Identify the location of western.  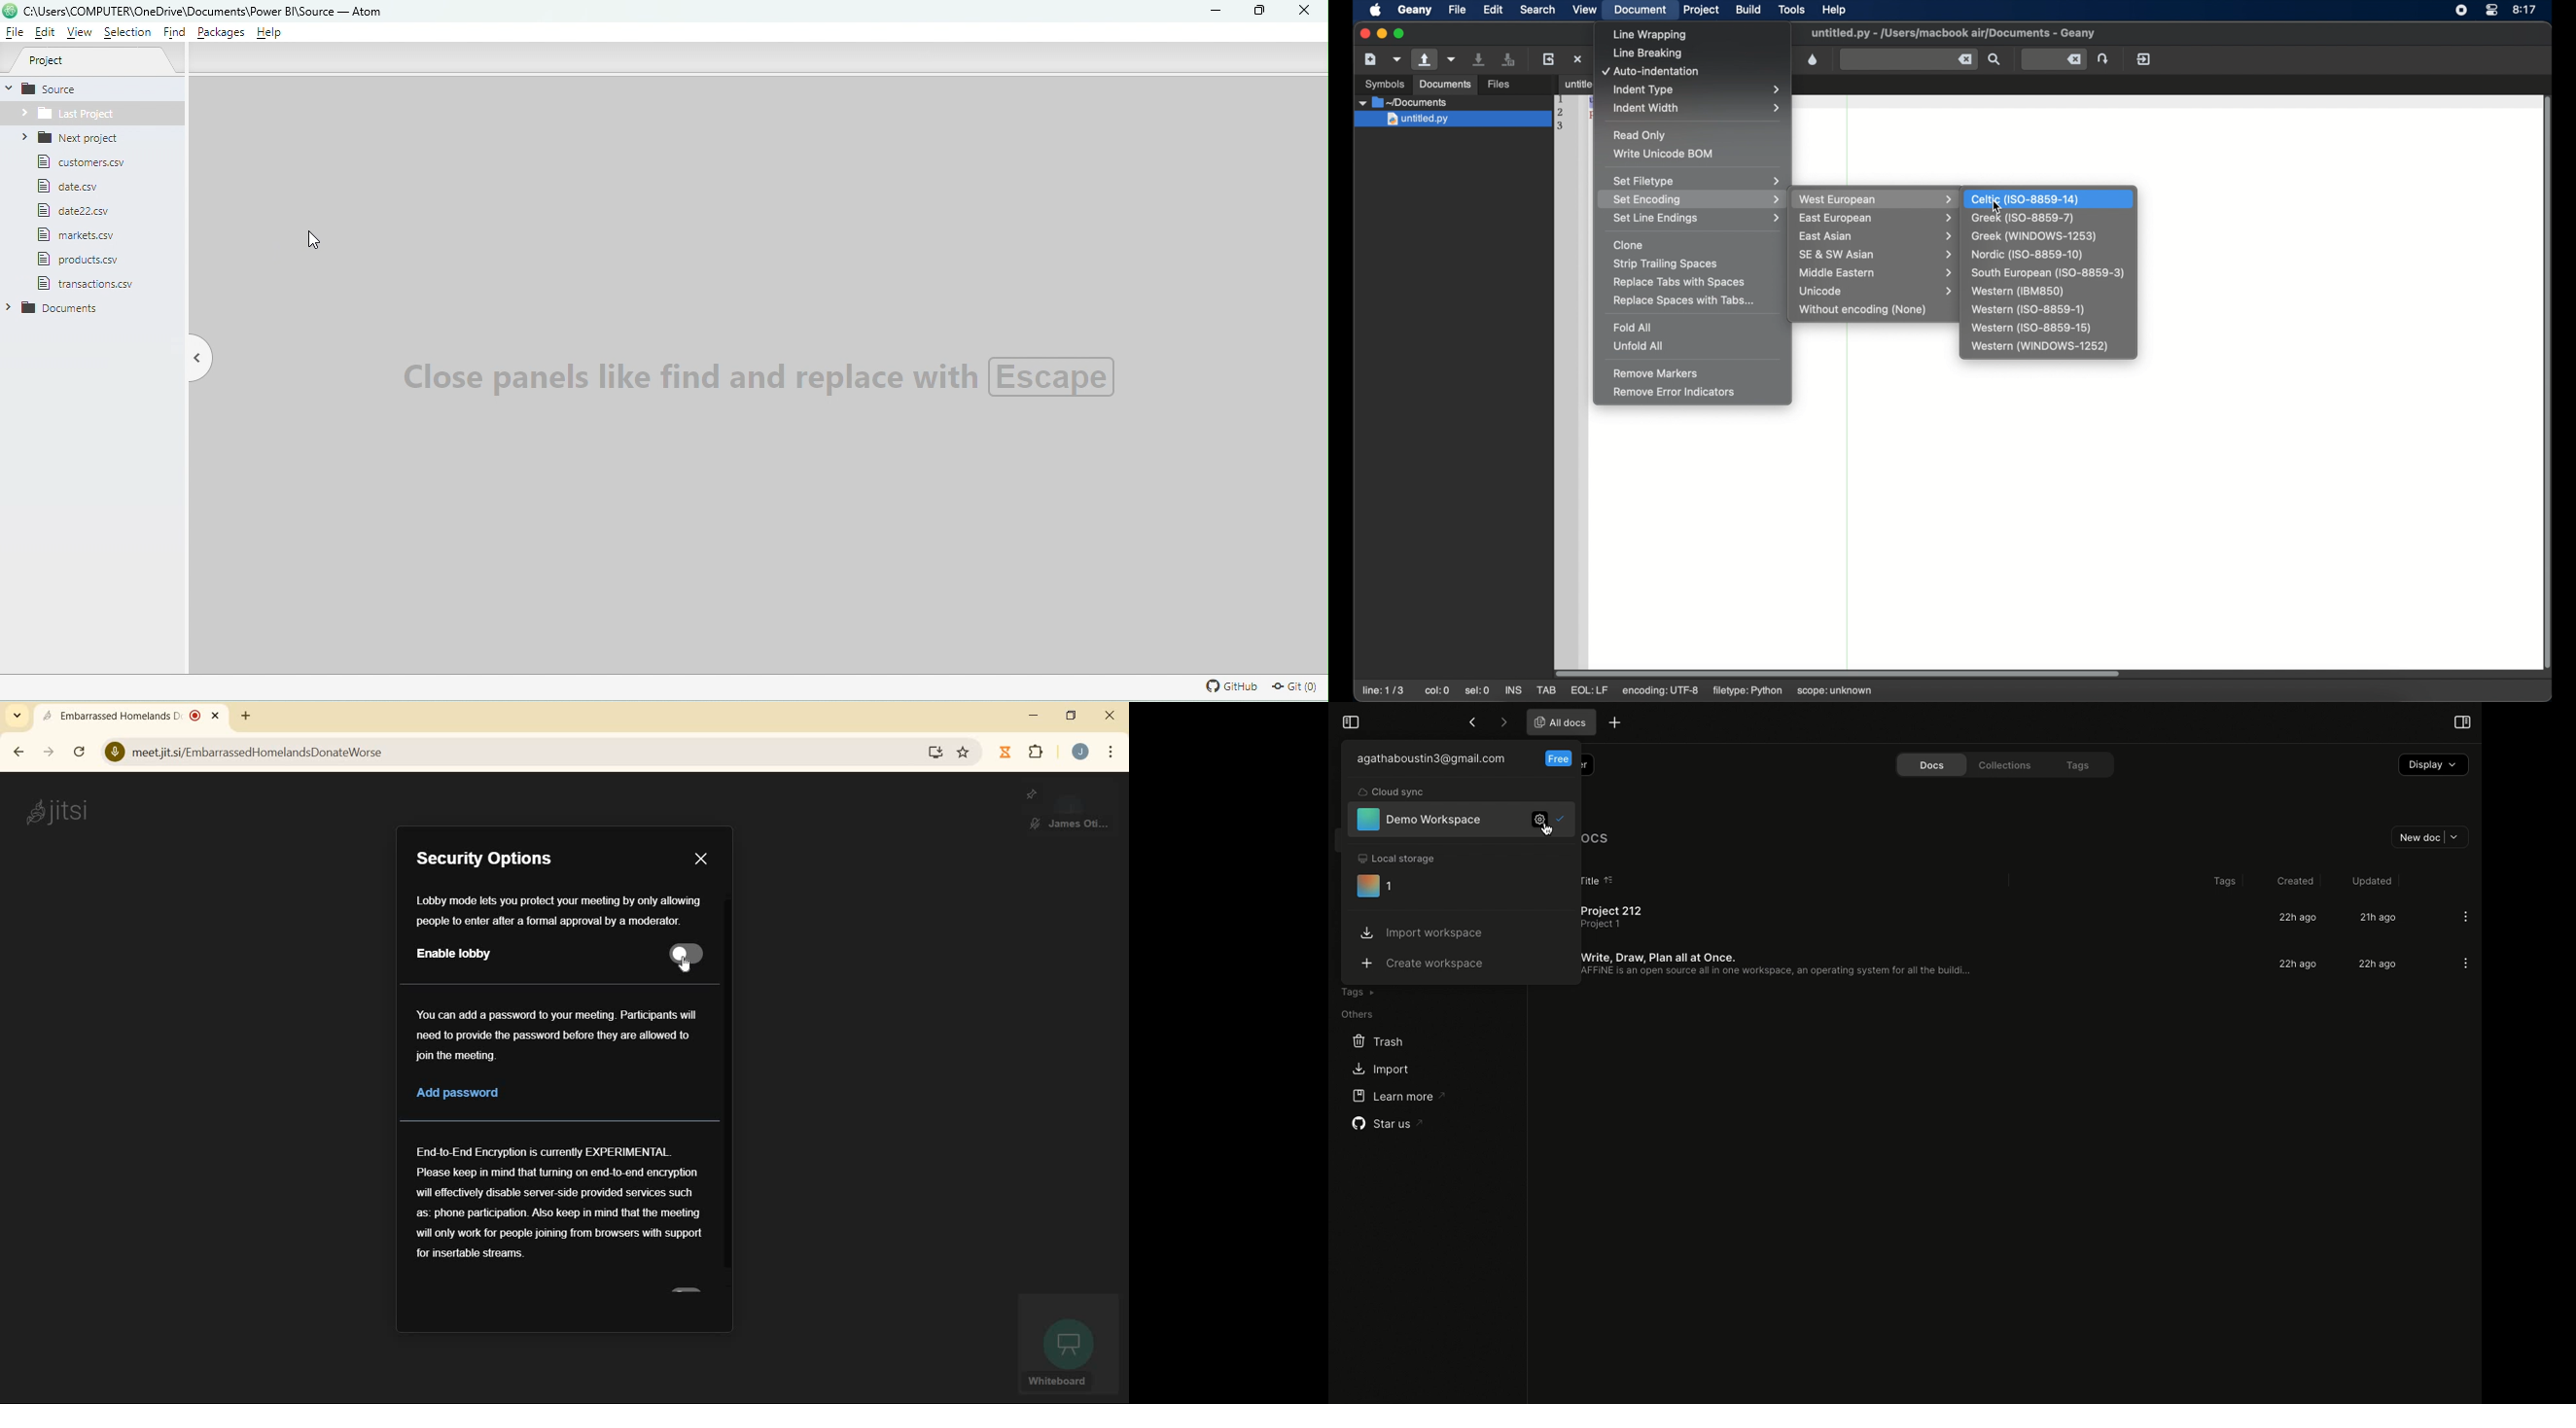
(2028, 309).